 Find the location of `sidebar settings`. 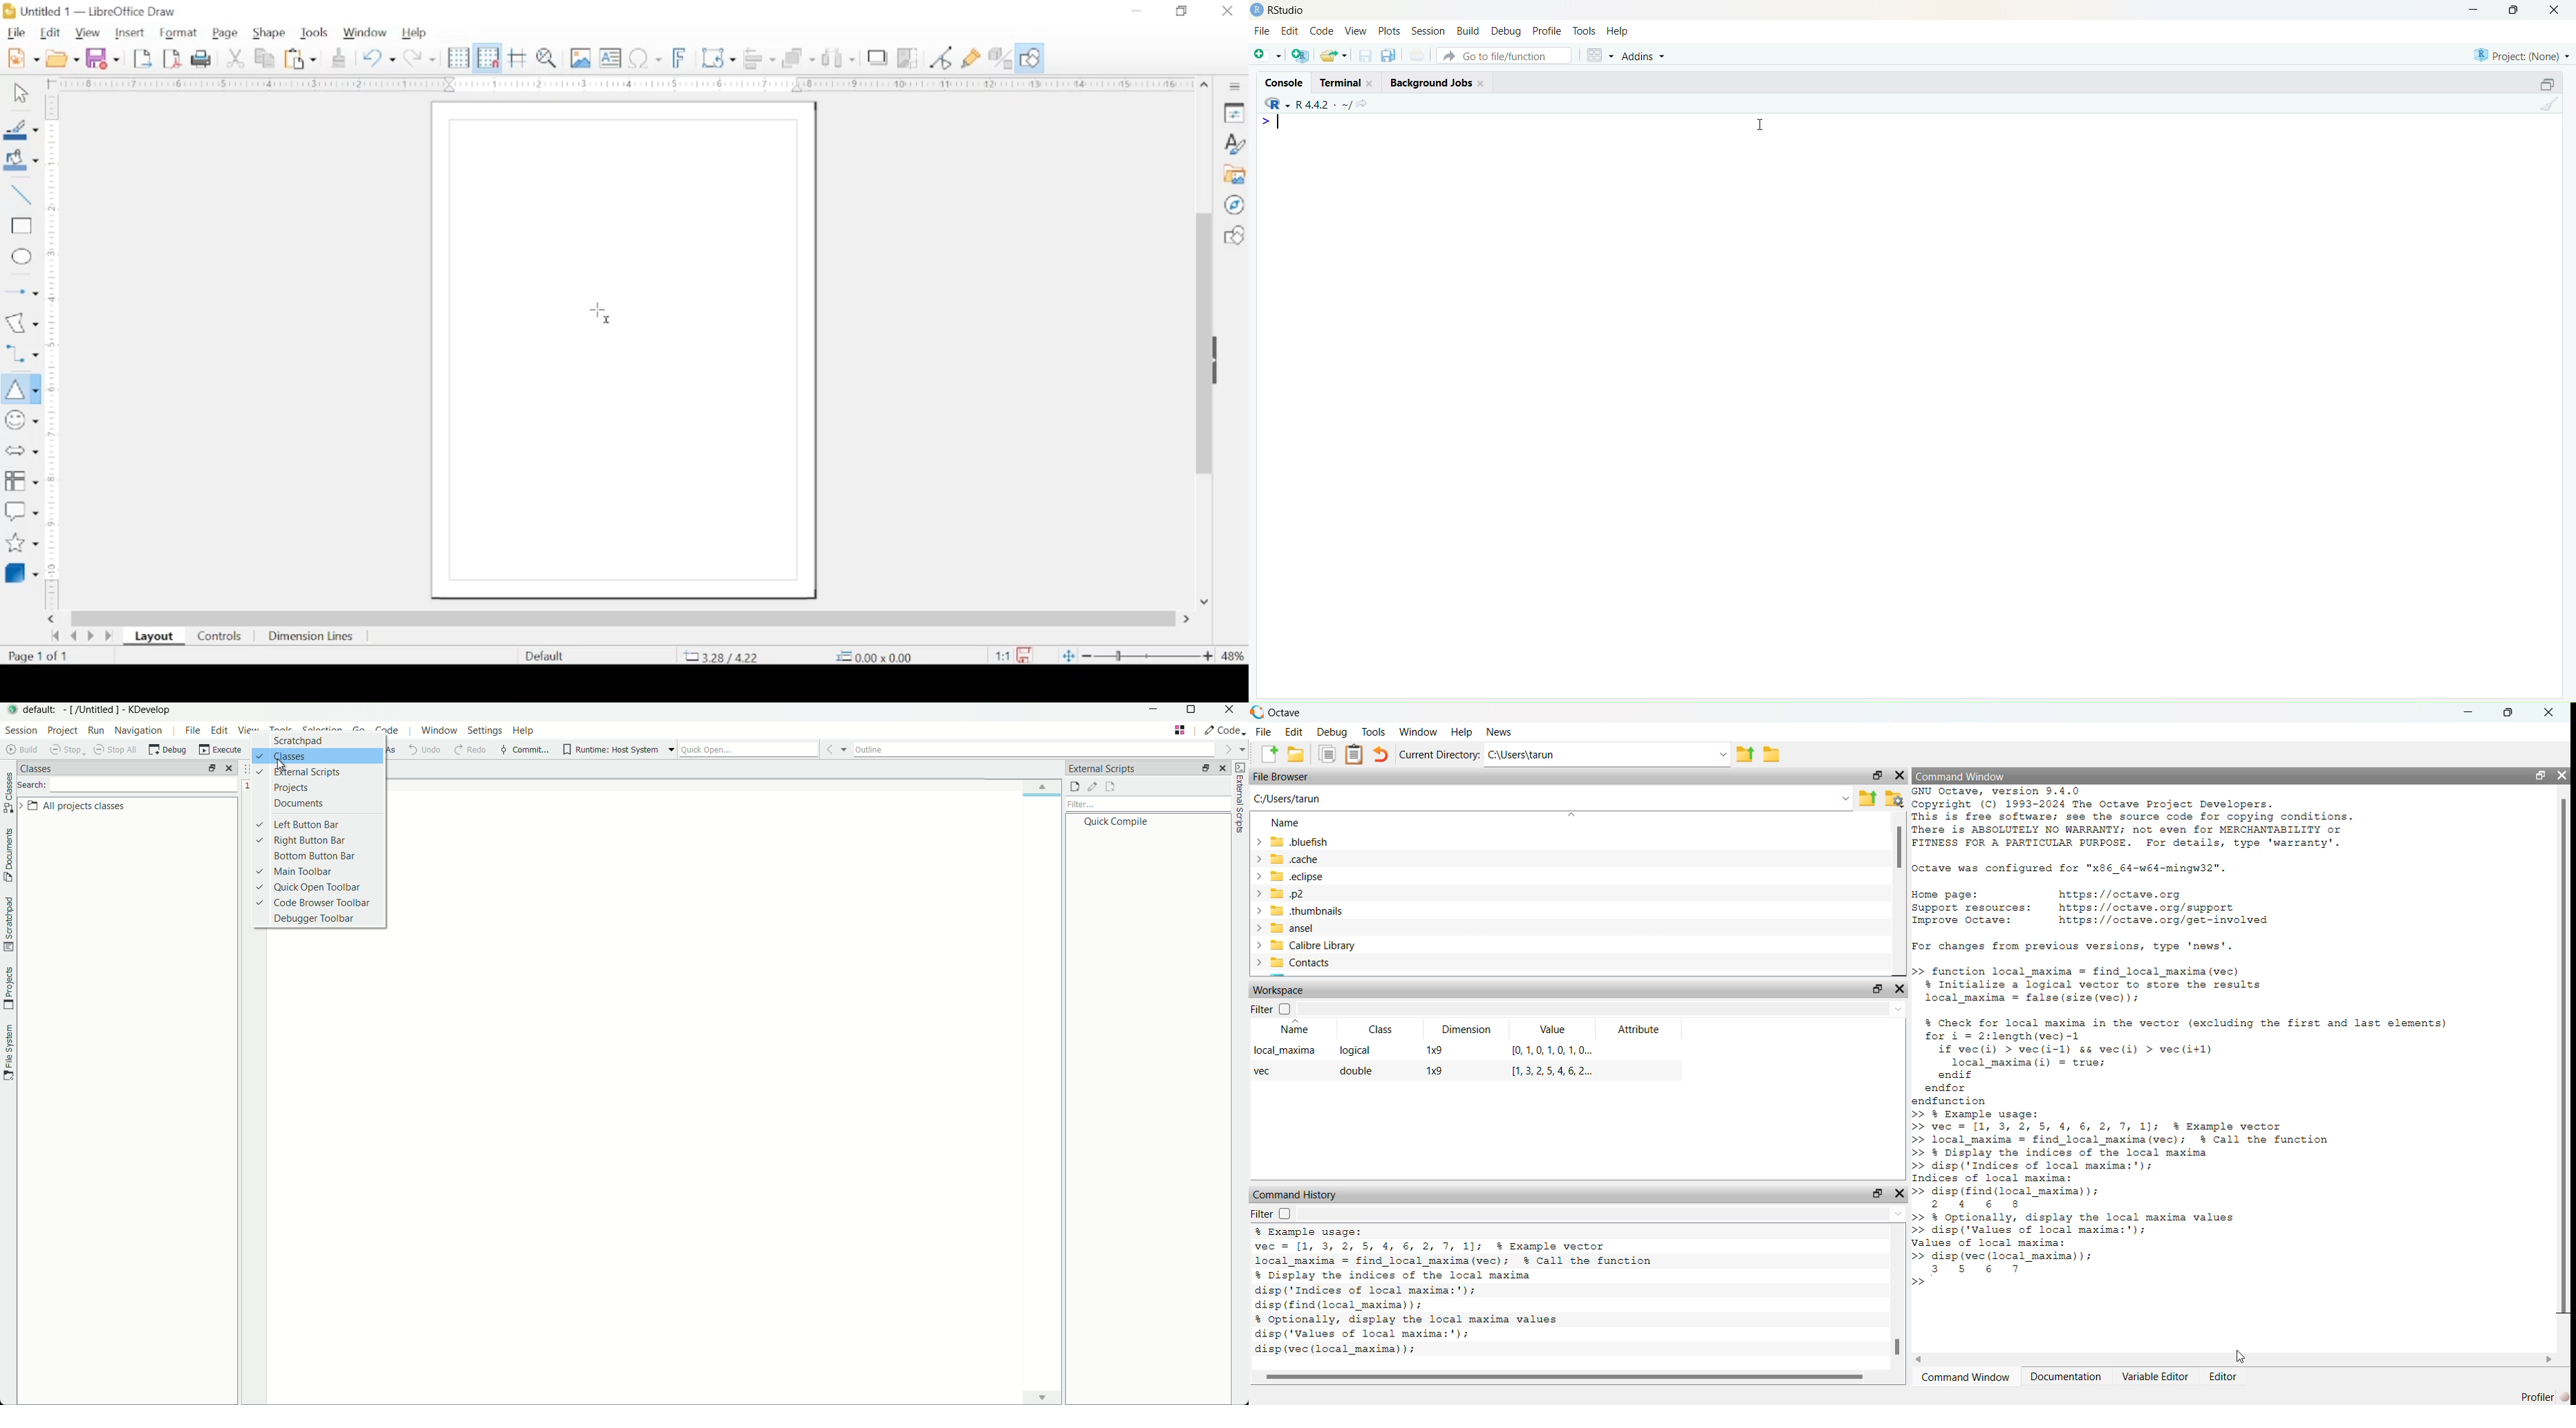

sidebar settings is located at coordinates (1236, 87).